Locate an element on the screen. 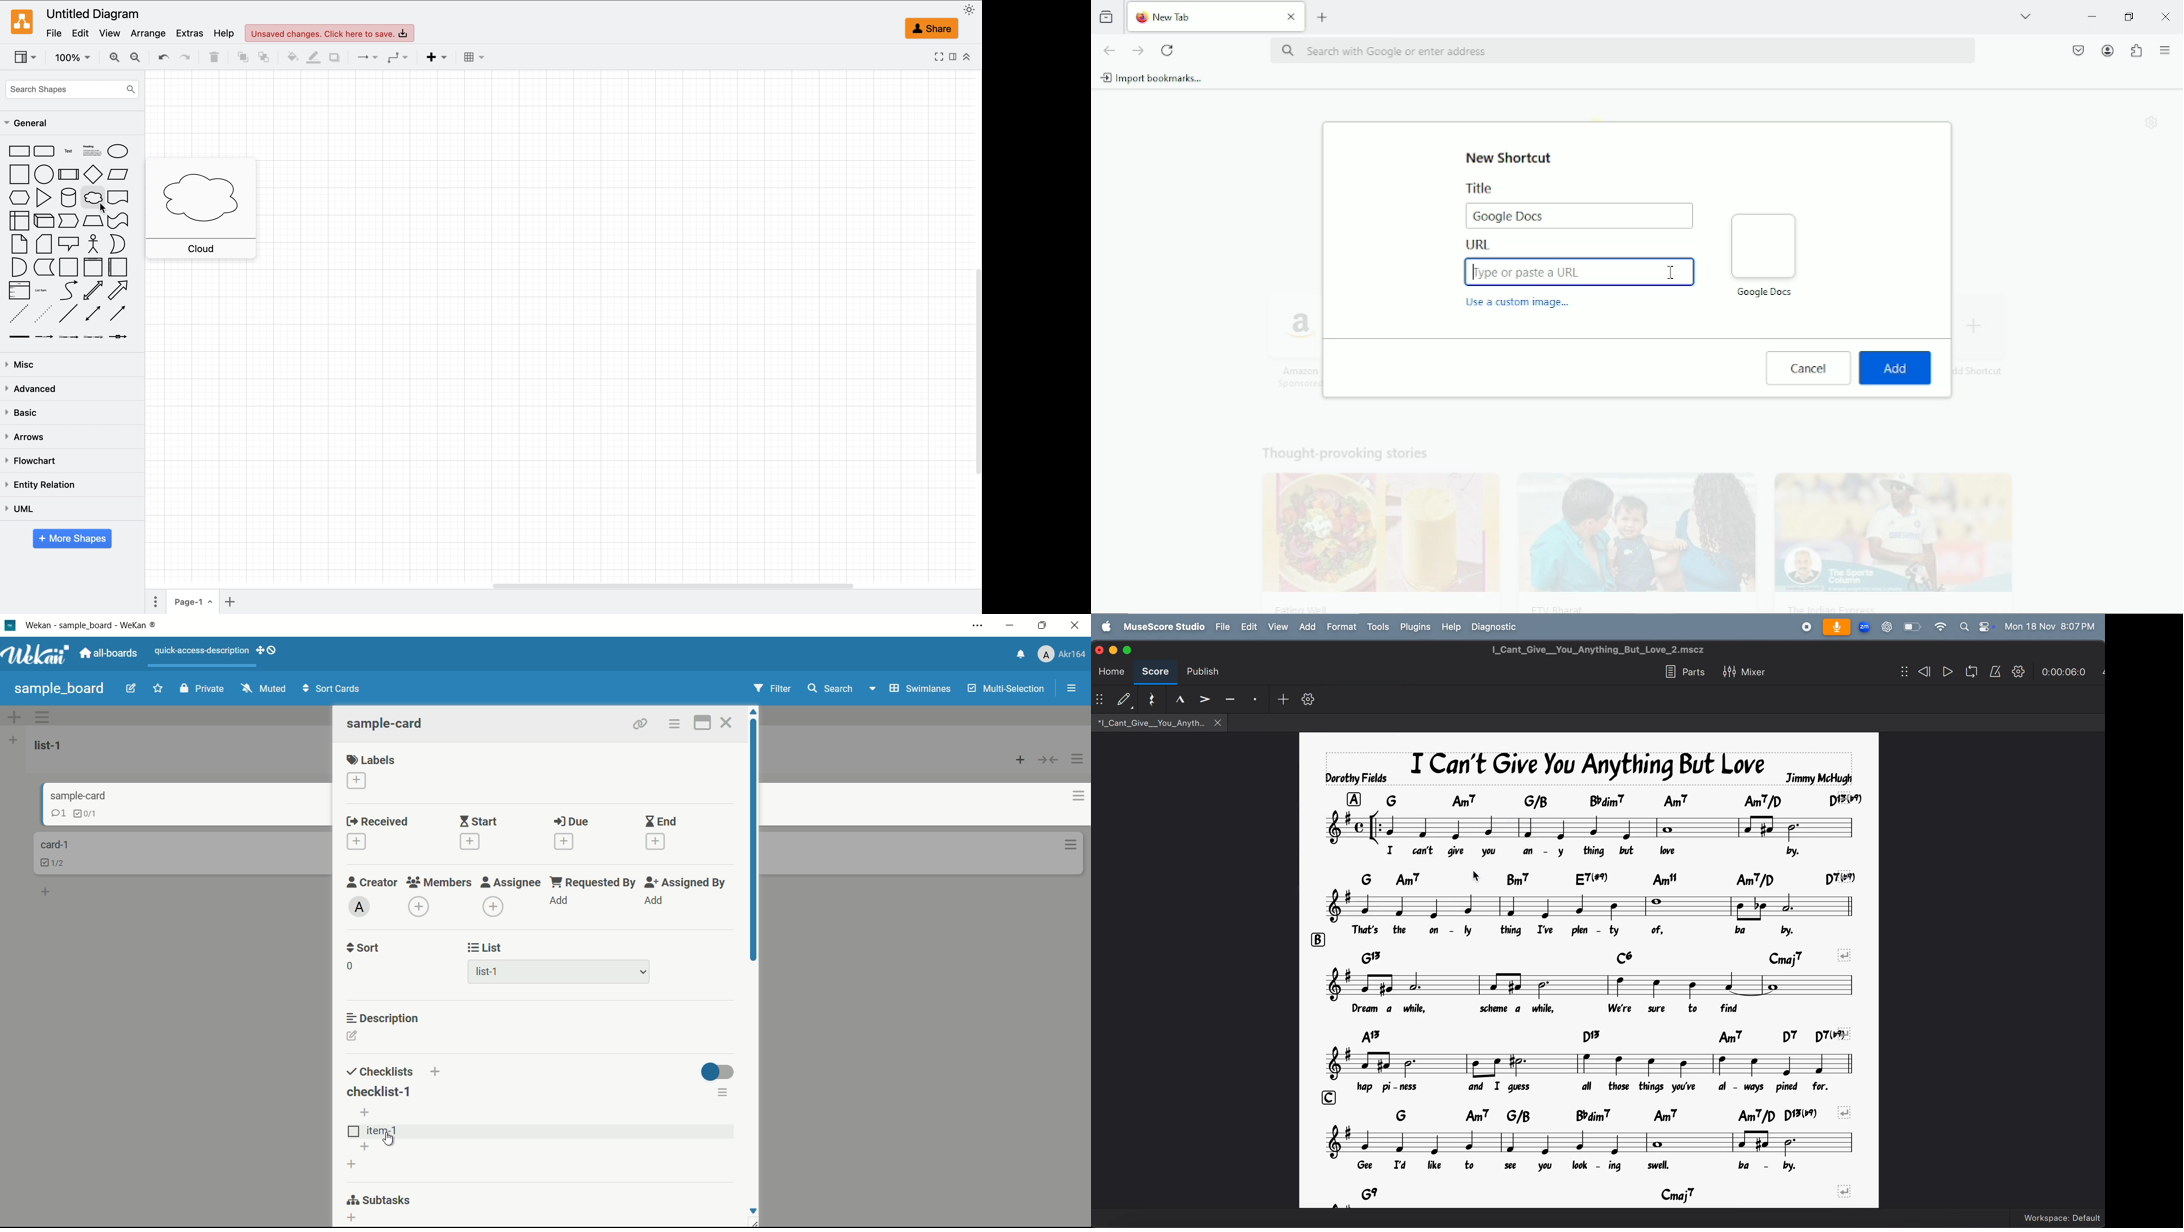  card name is located at coordinates (54, 844).